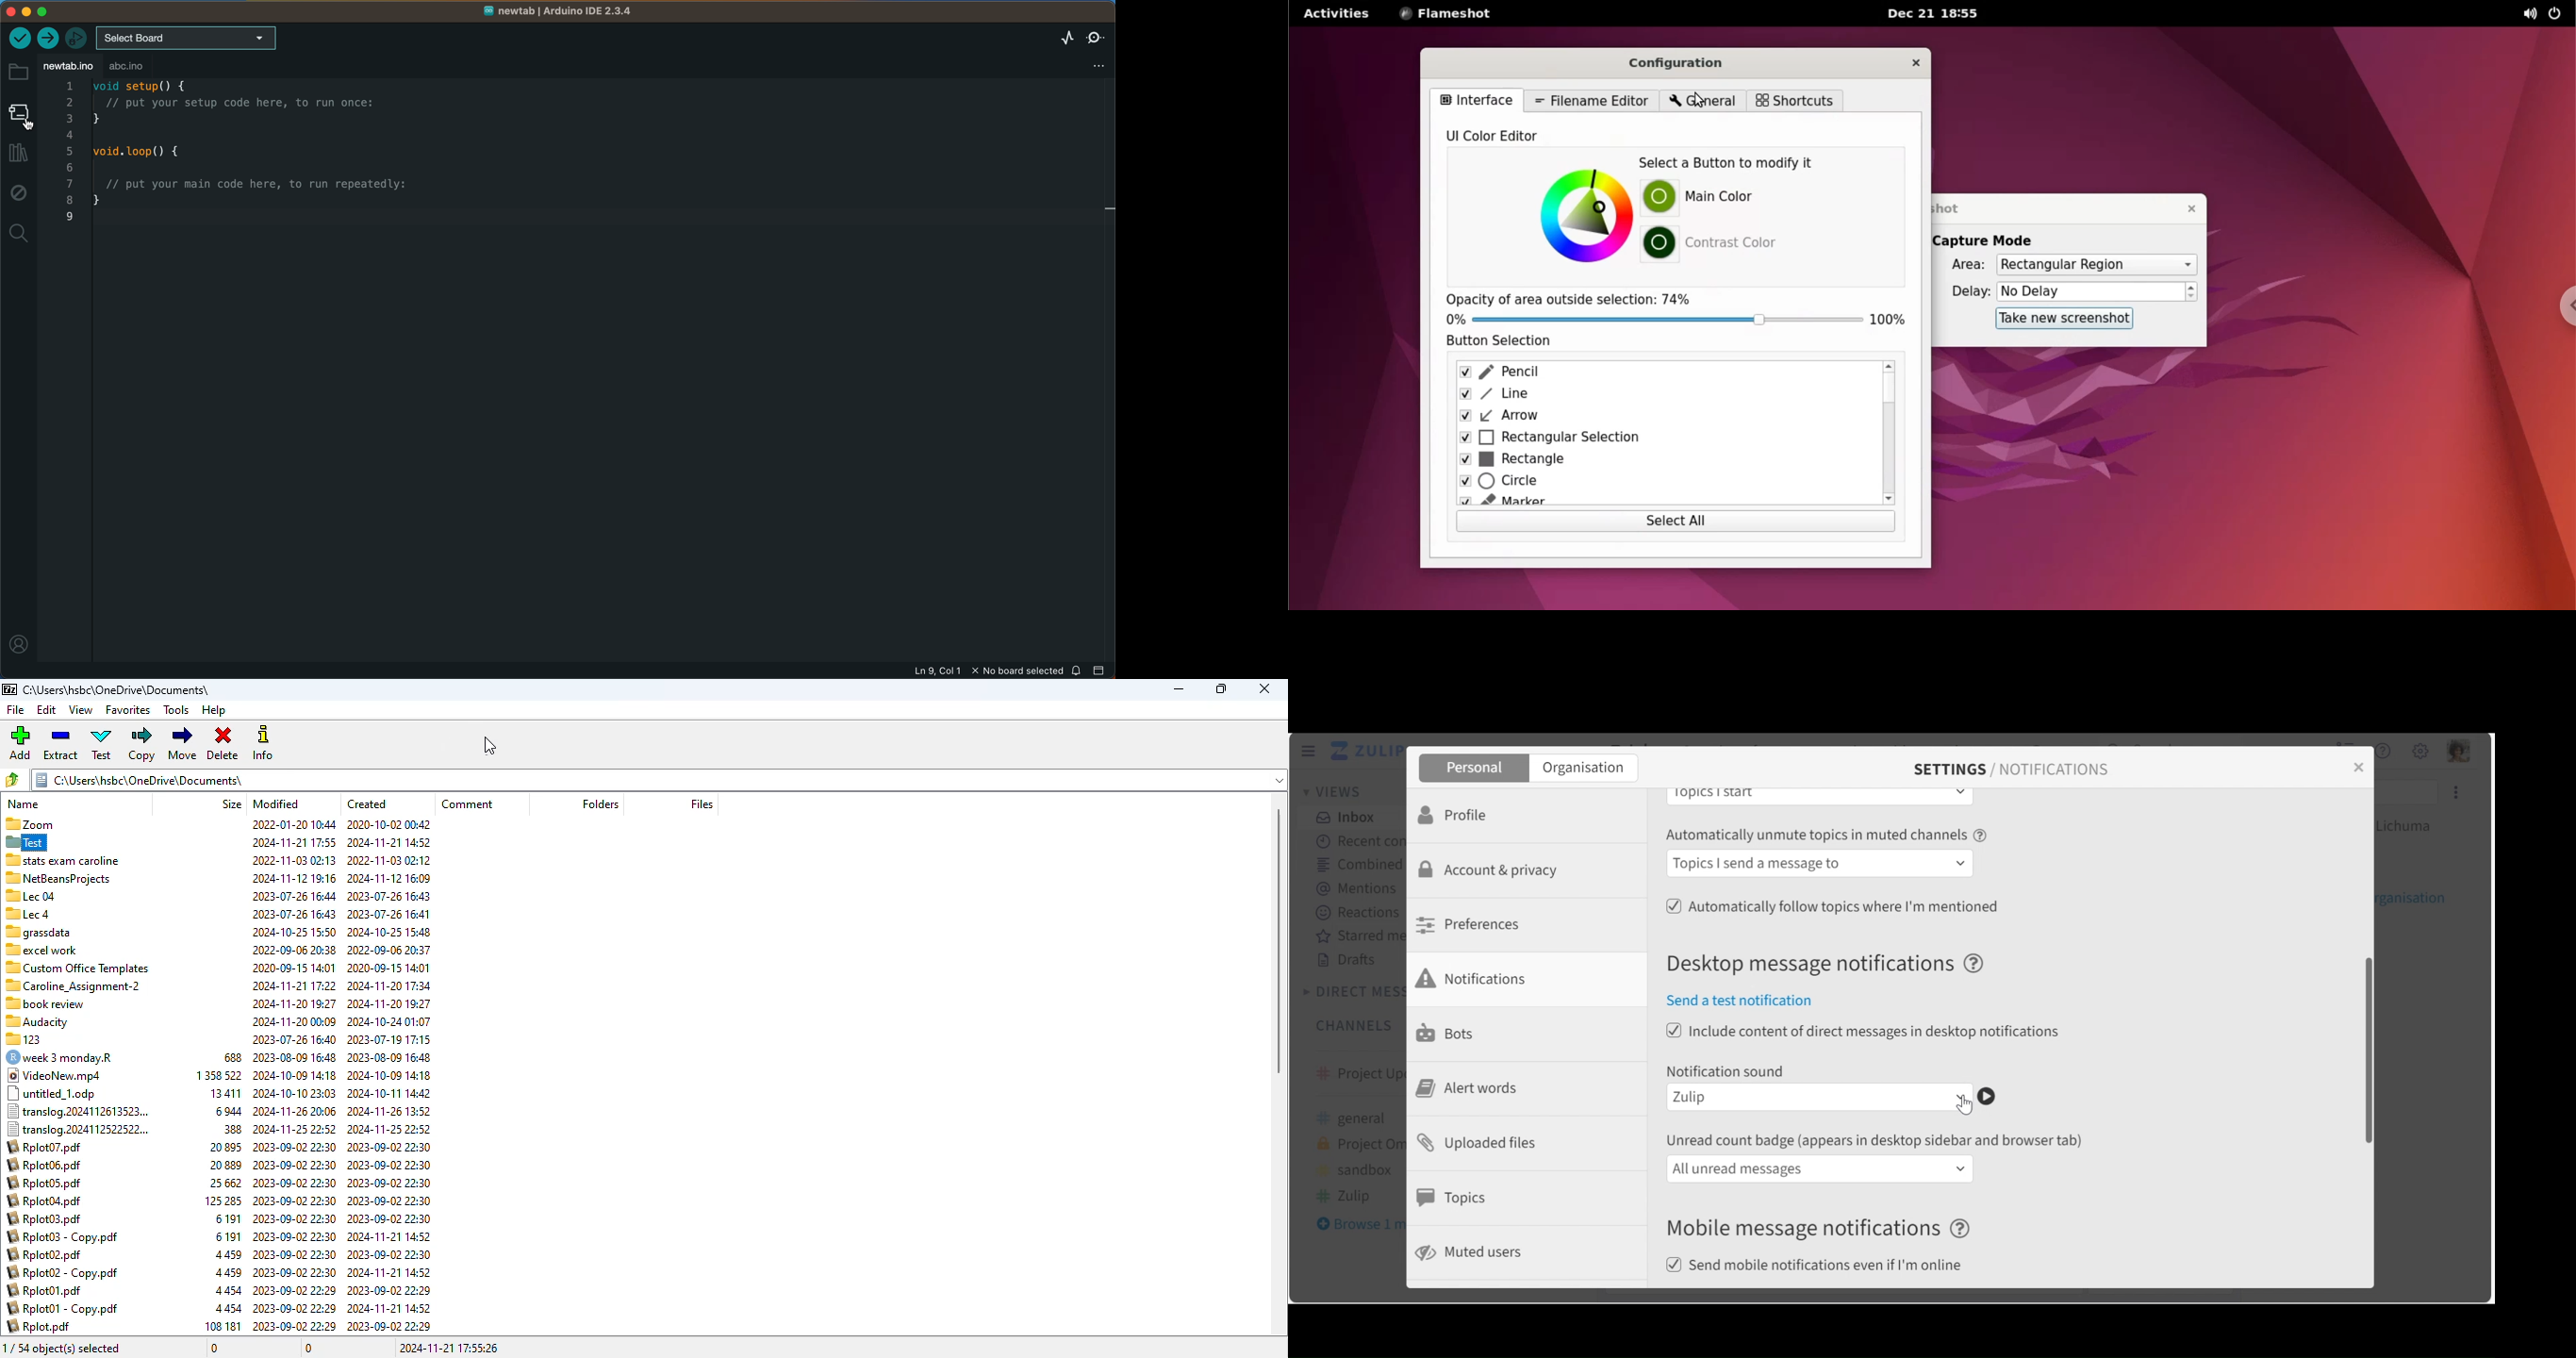 The image size is (2576, 1372). Describe the element at coordinates (1456, 15) in the screenshot. I see `FLAMESHOT` at that location.